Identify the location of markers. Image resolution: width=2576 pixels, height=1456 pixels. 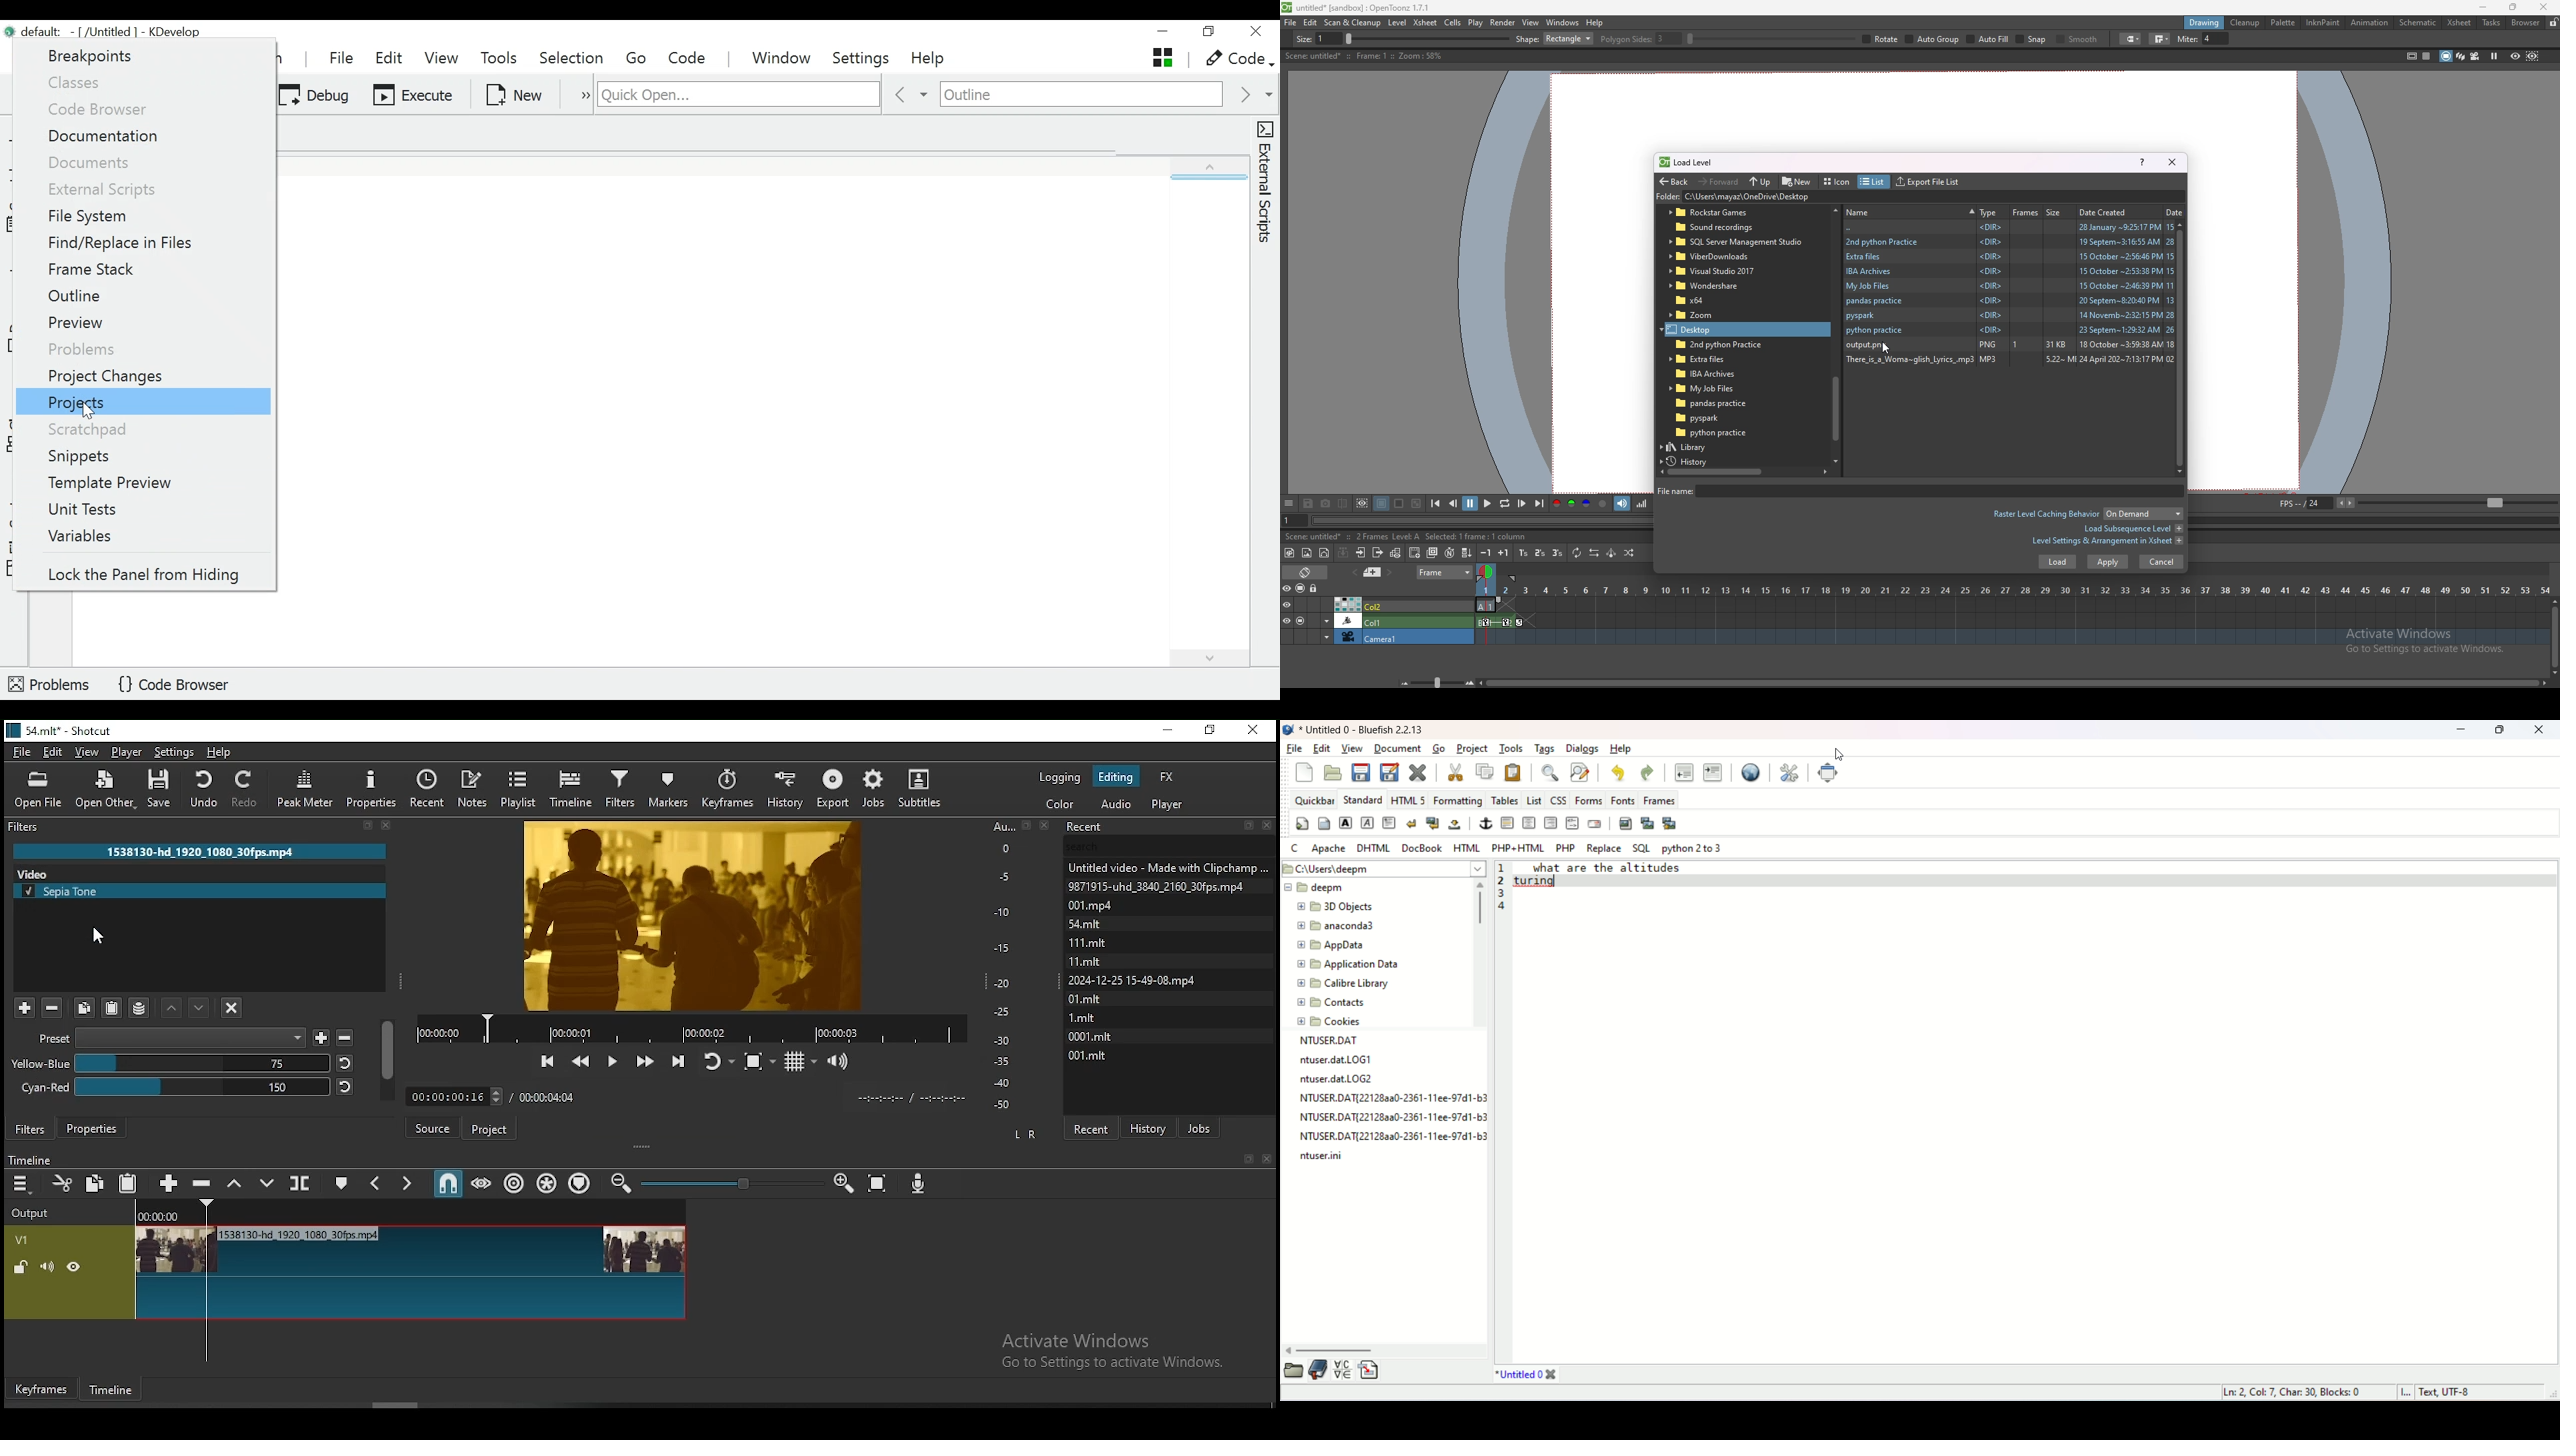
(674, 786).